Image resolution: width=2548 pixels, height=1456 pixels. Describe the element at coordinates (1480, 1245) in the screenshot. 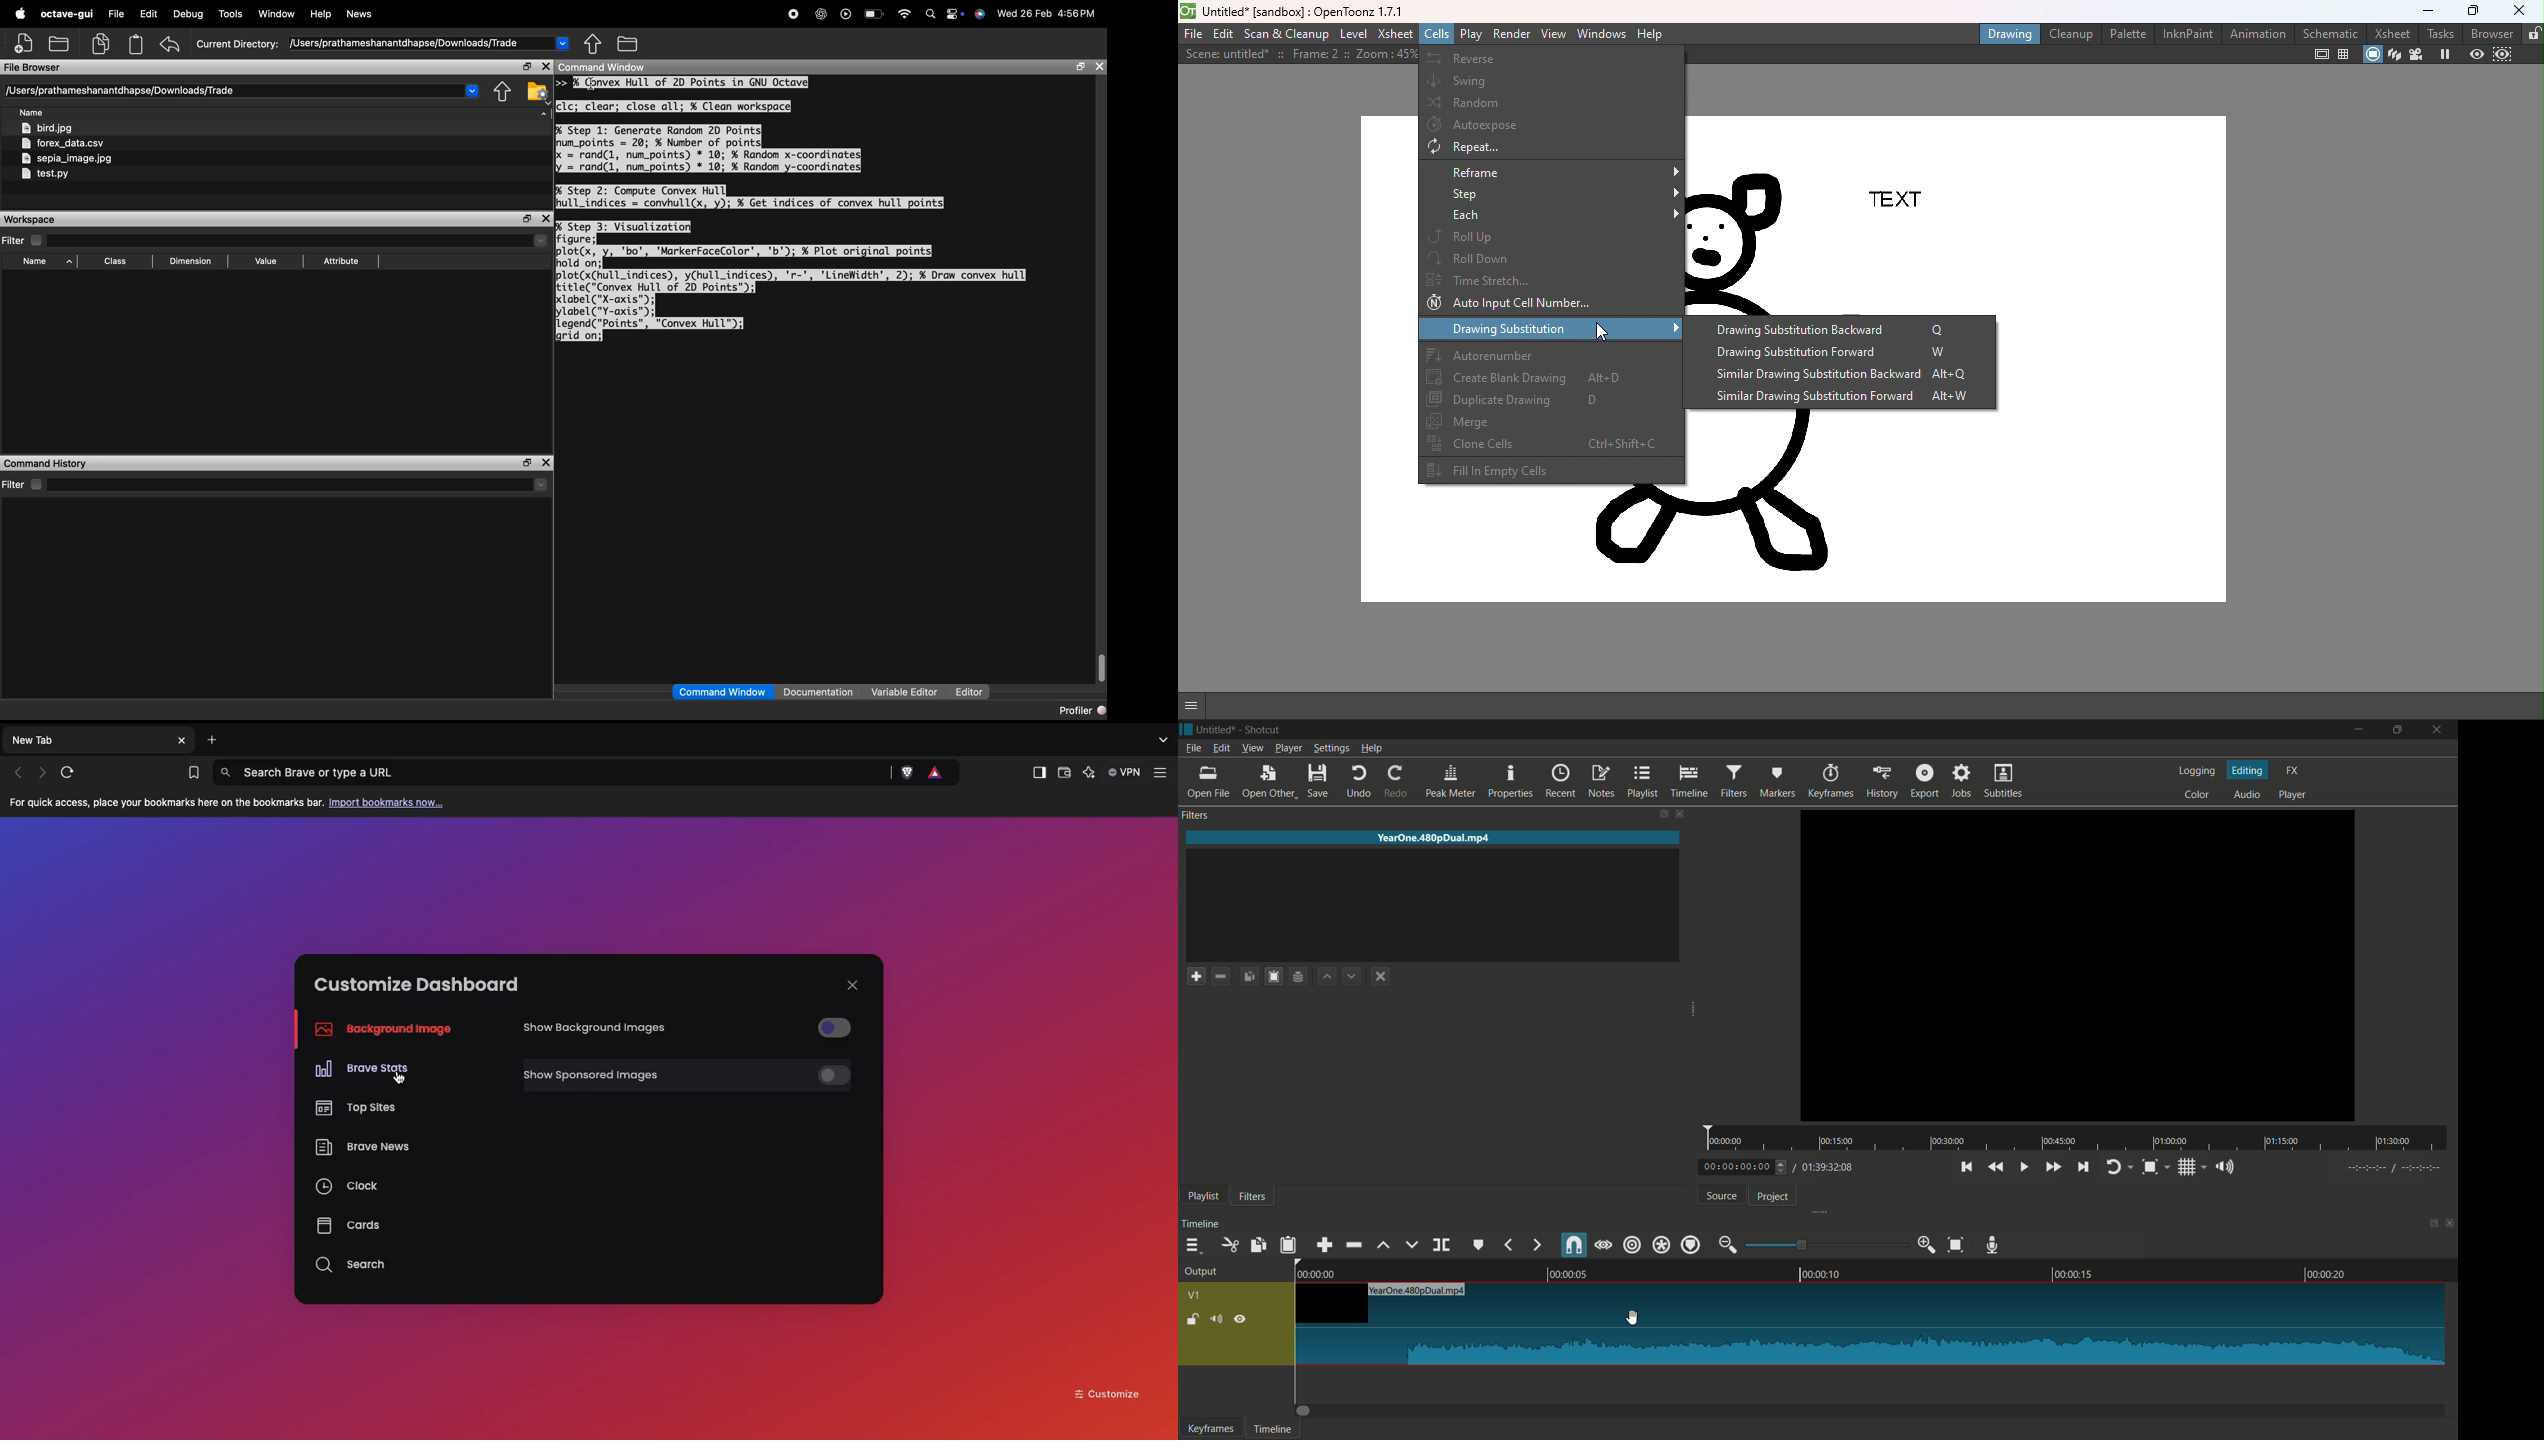

I see `create or edit marker` at that location.